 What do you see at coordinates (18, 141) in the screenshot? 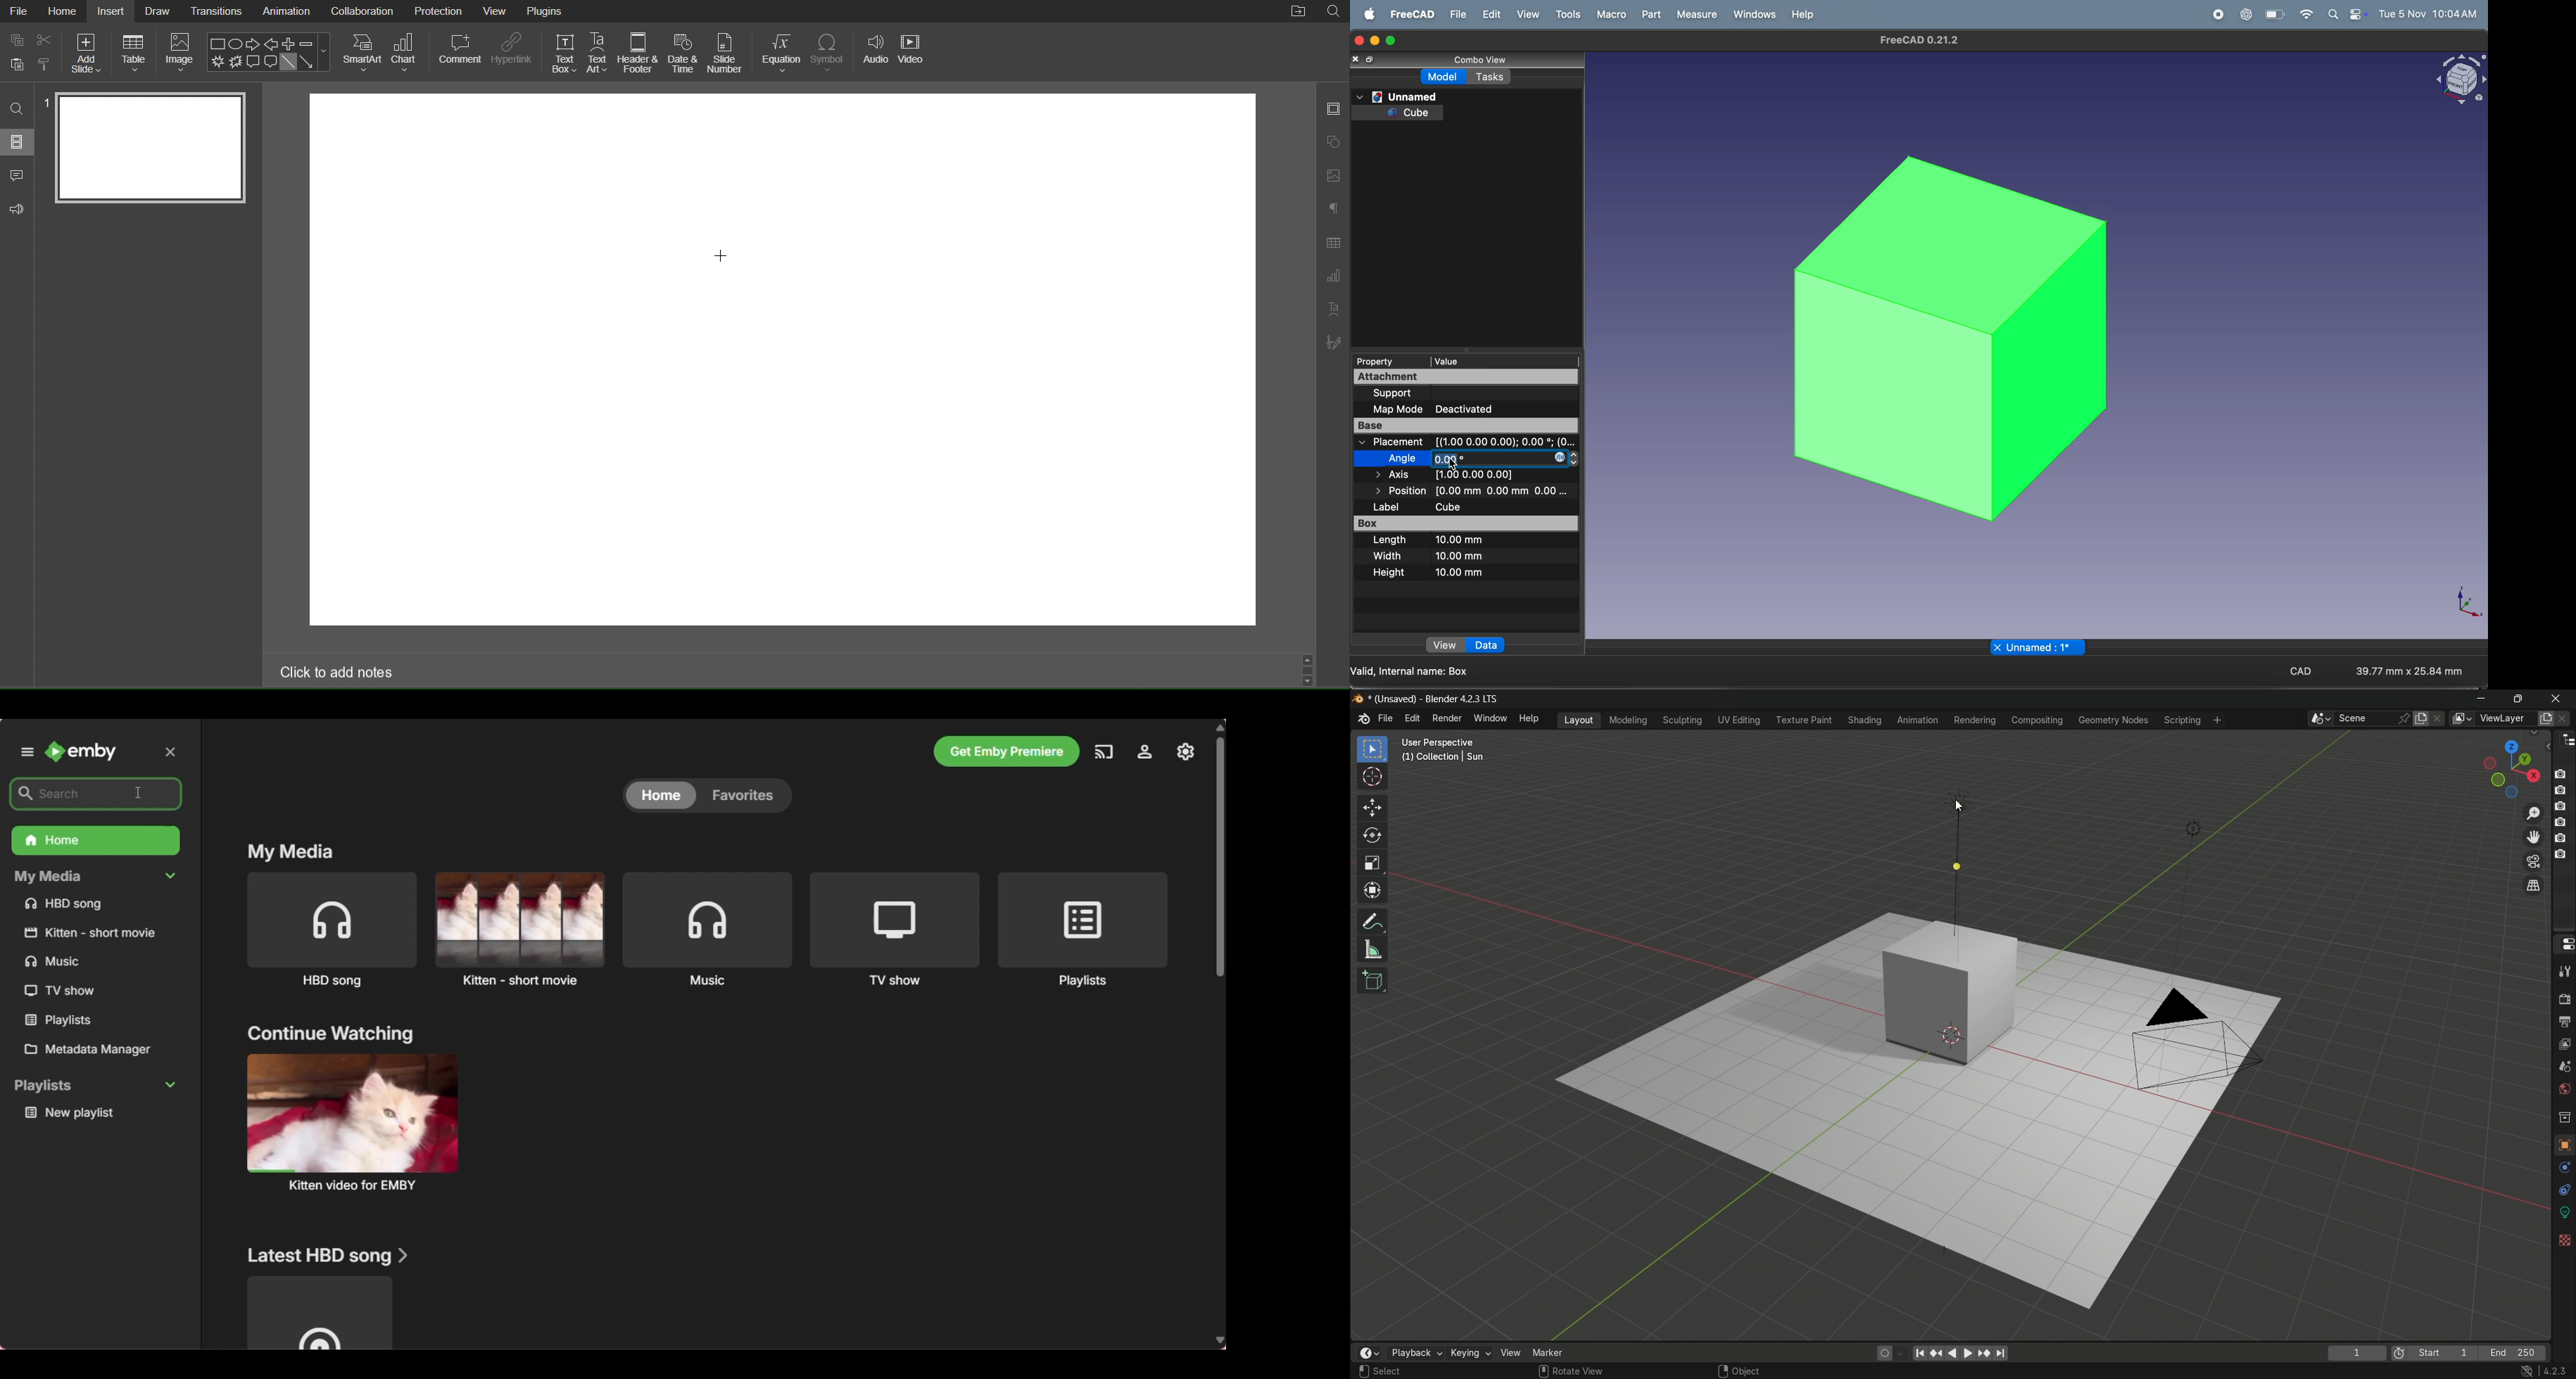
I see `Slides` at bounding box center [18, 141].